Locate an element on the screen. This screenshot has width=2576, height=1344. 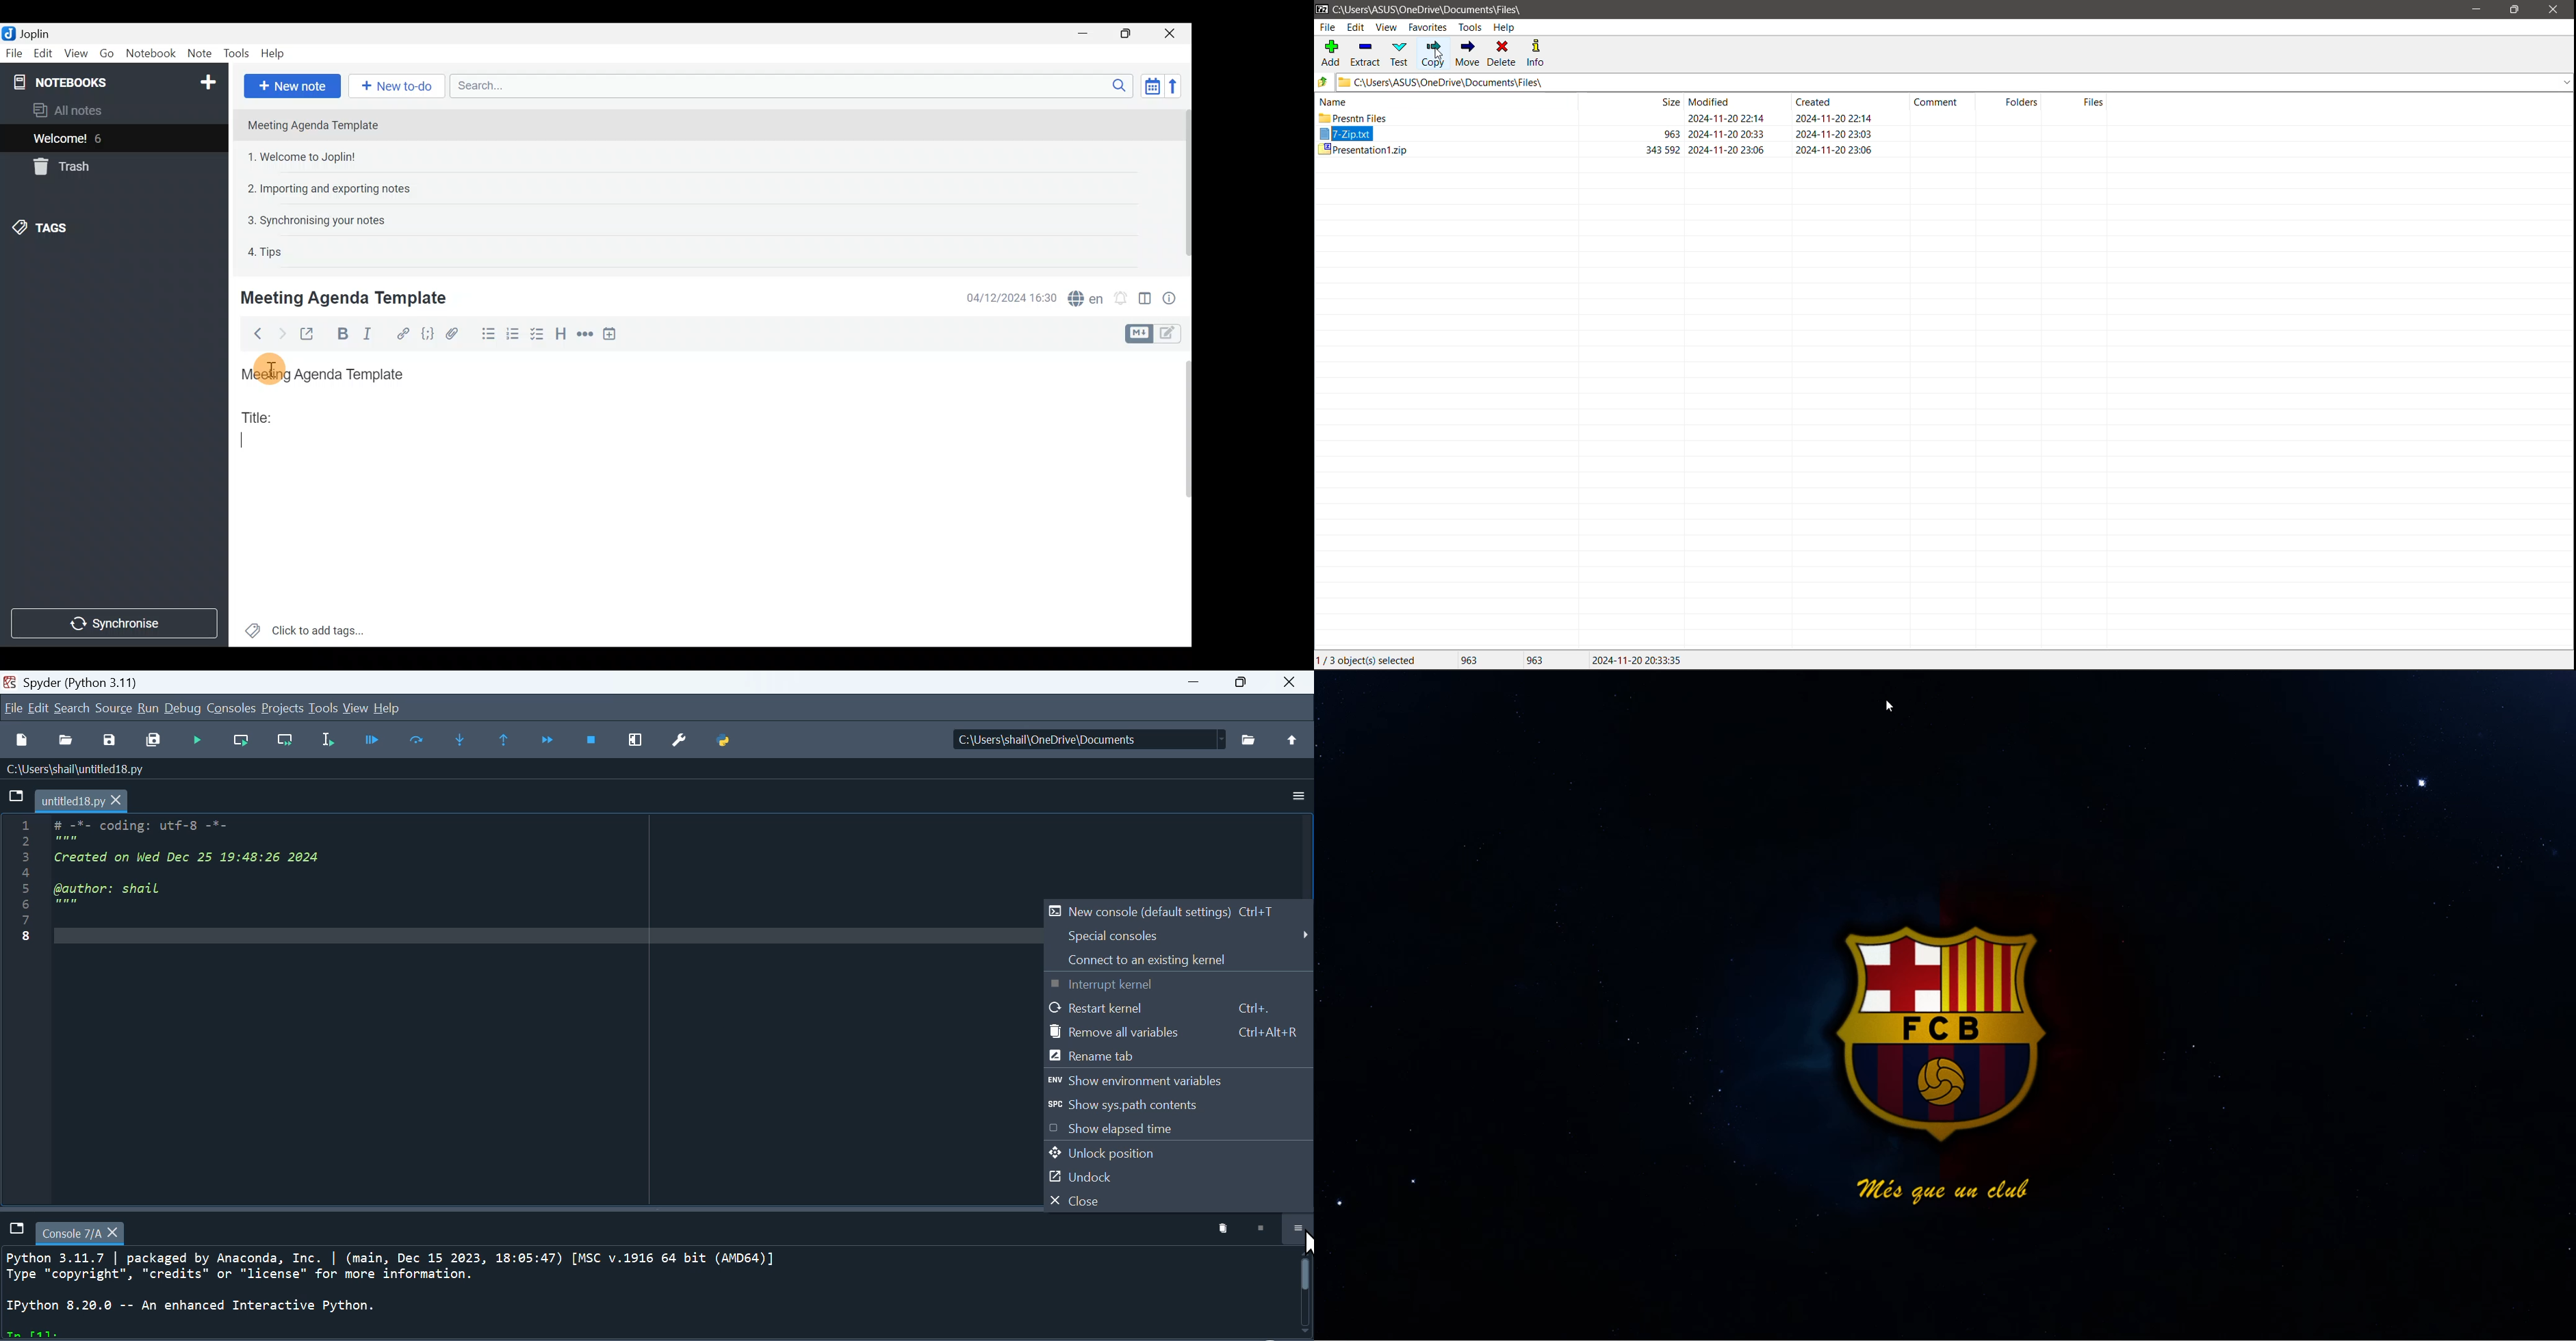
maximize current window is located at coordinates (637, 742).